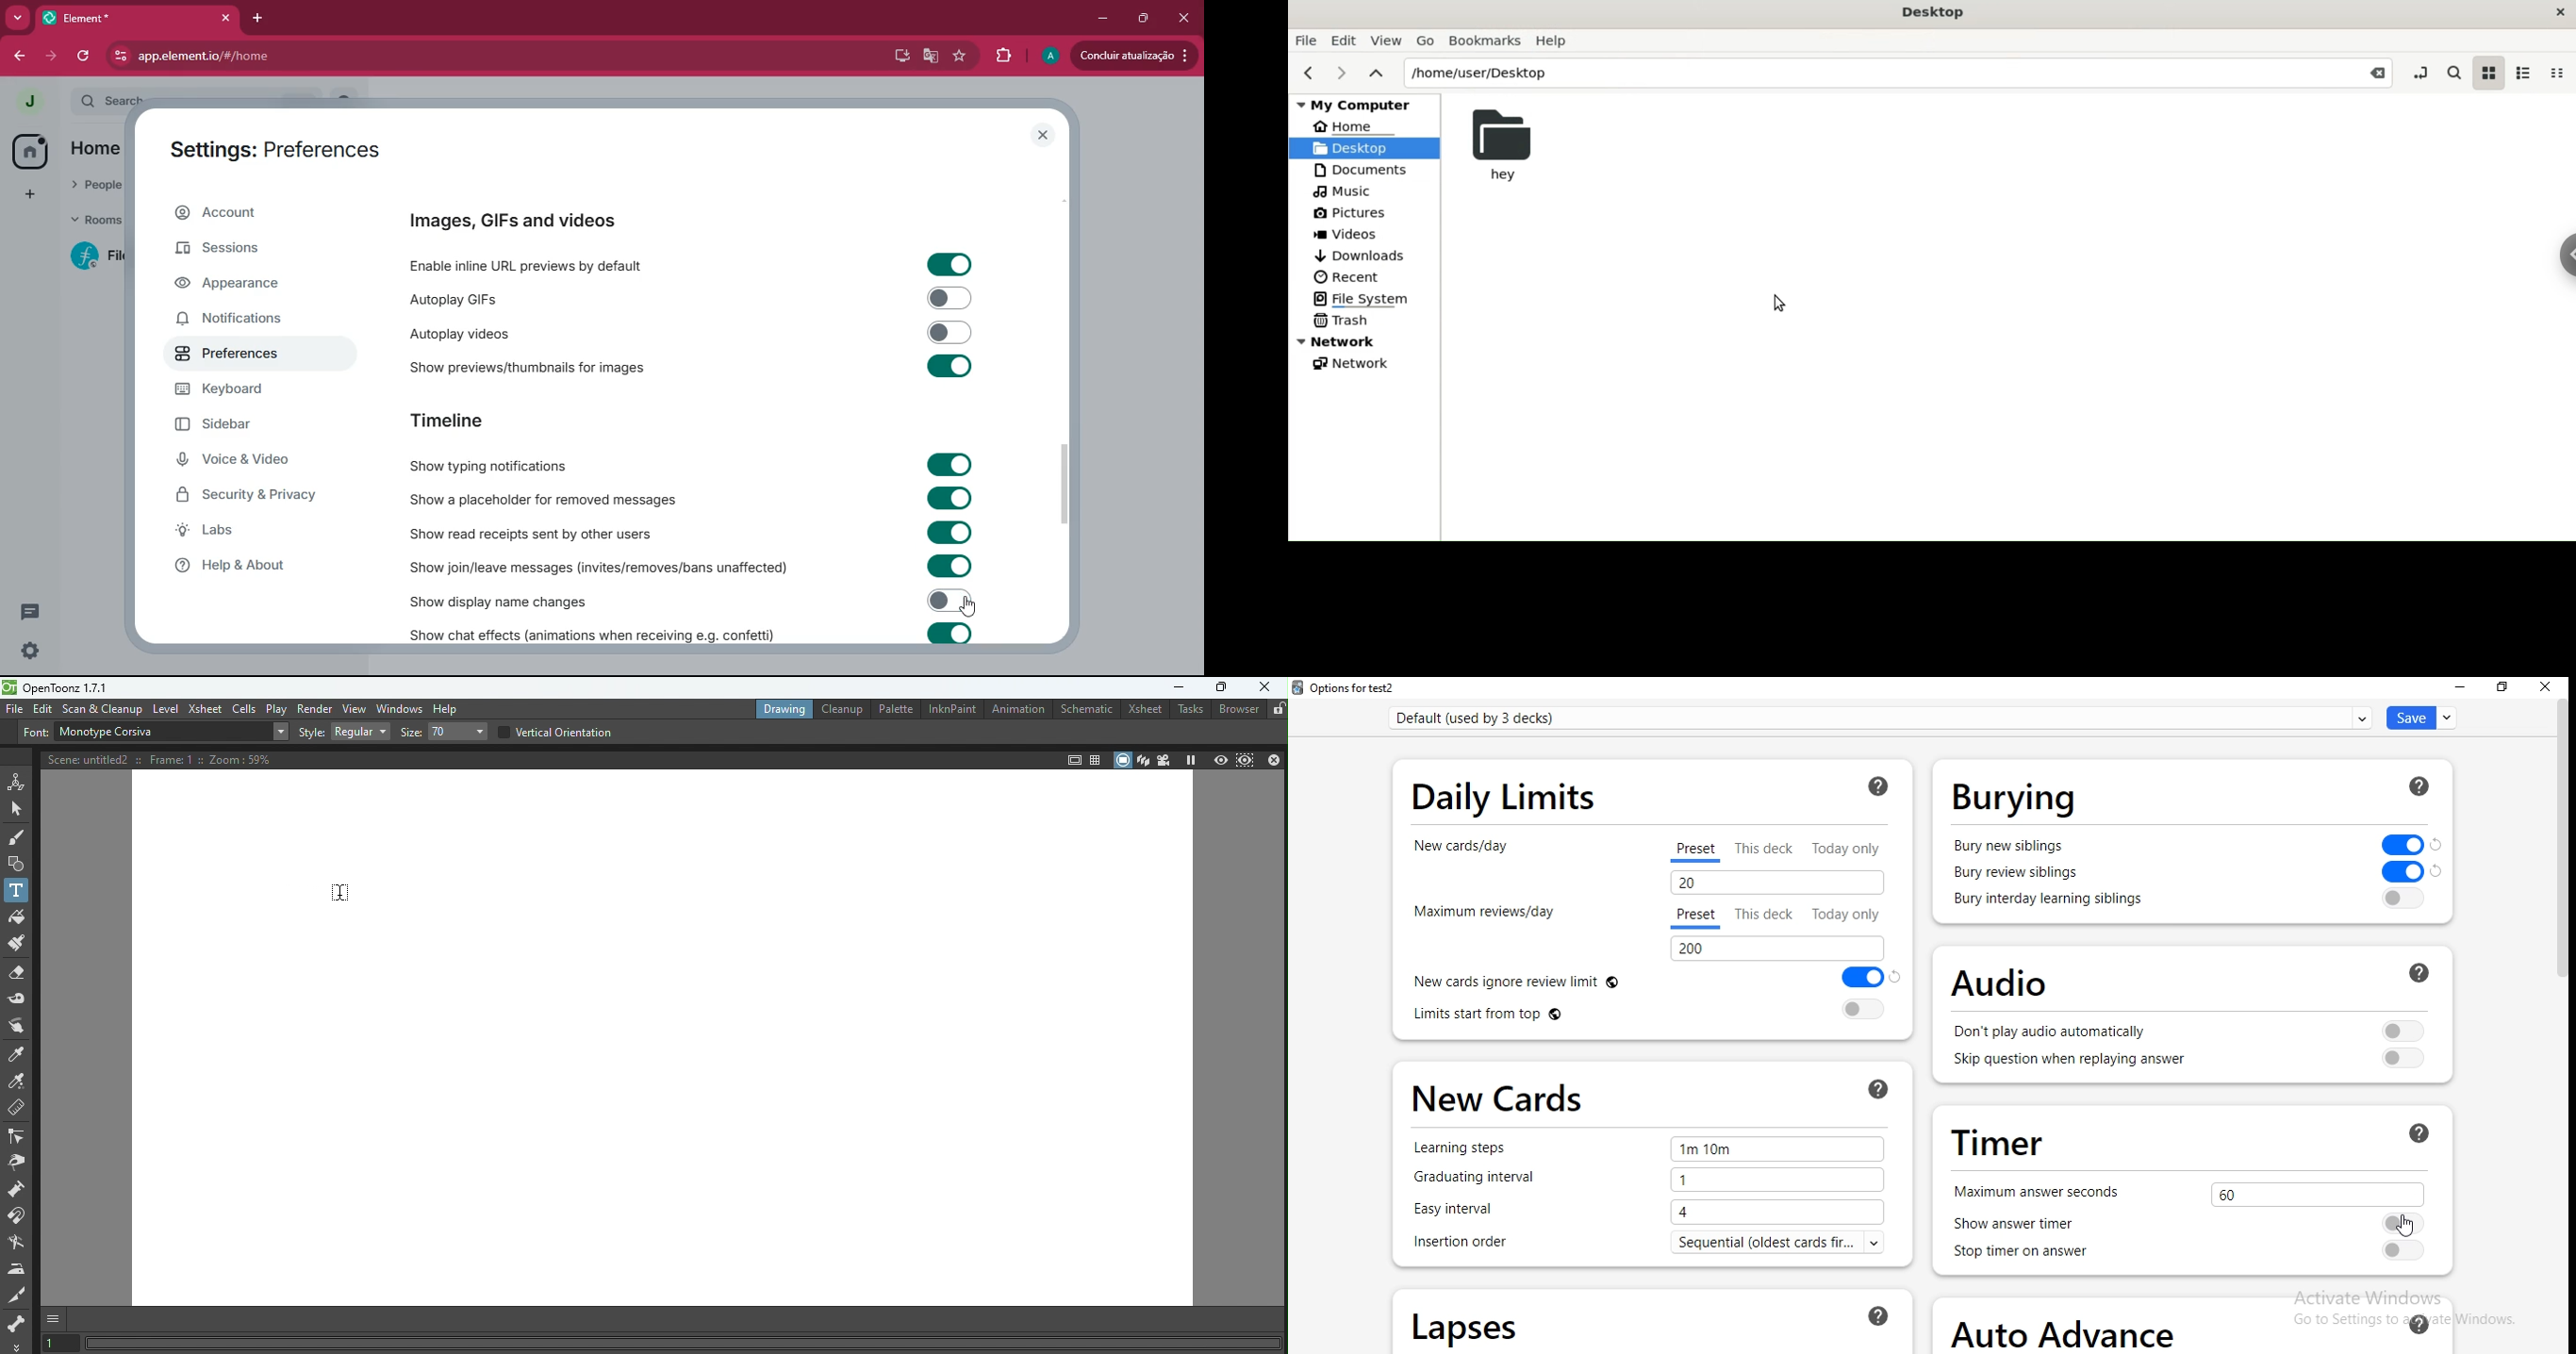  Describe the element at coordinates (2167, 903) in the screenshot. I see `bury interday learning siblings` at that location.